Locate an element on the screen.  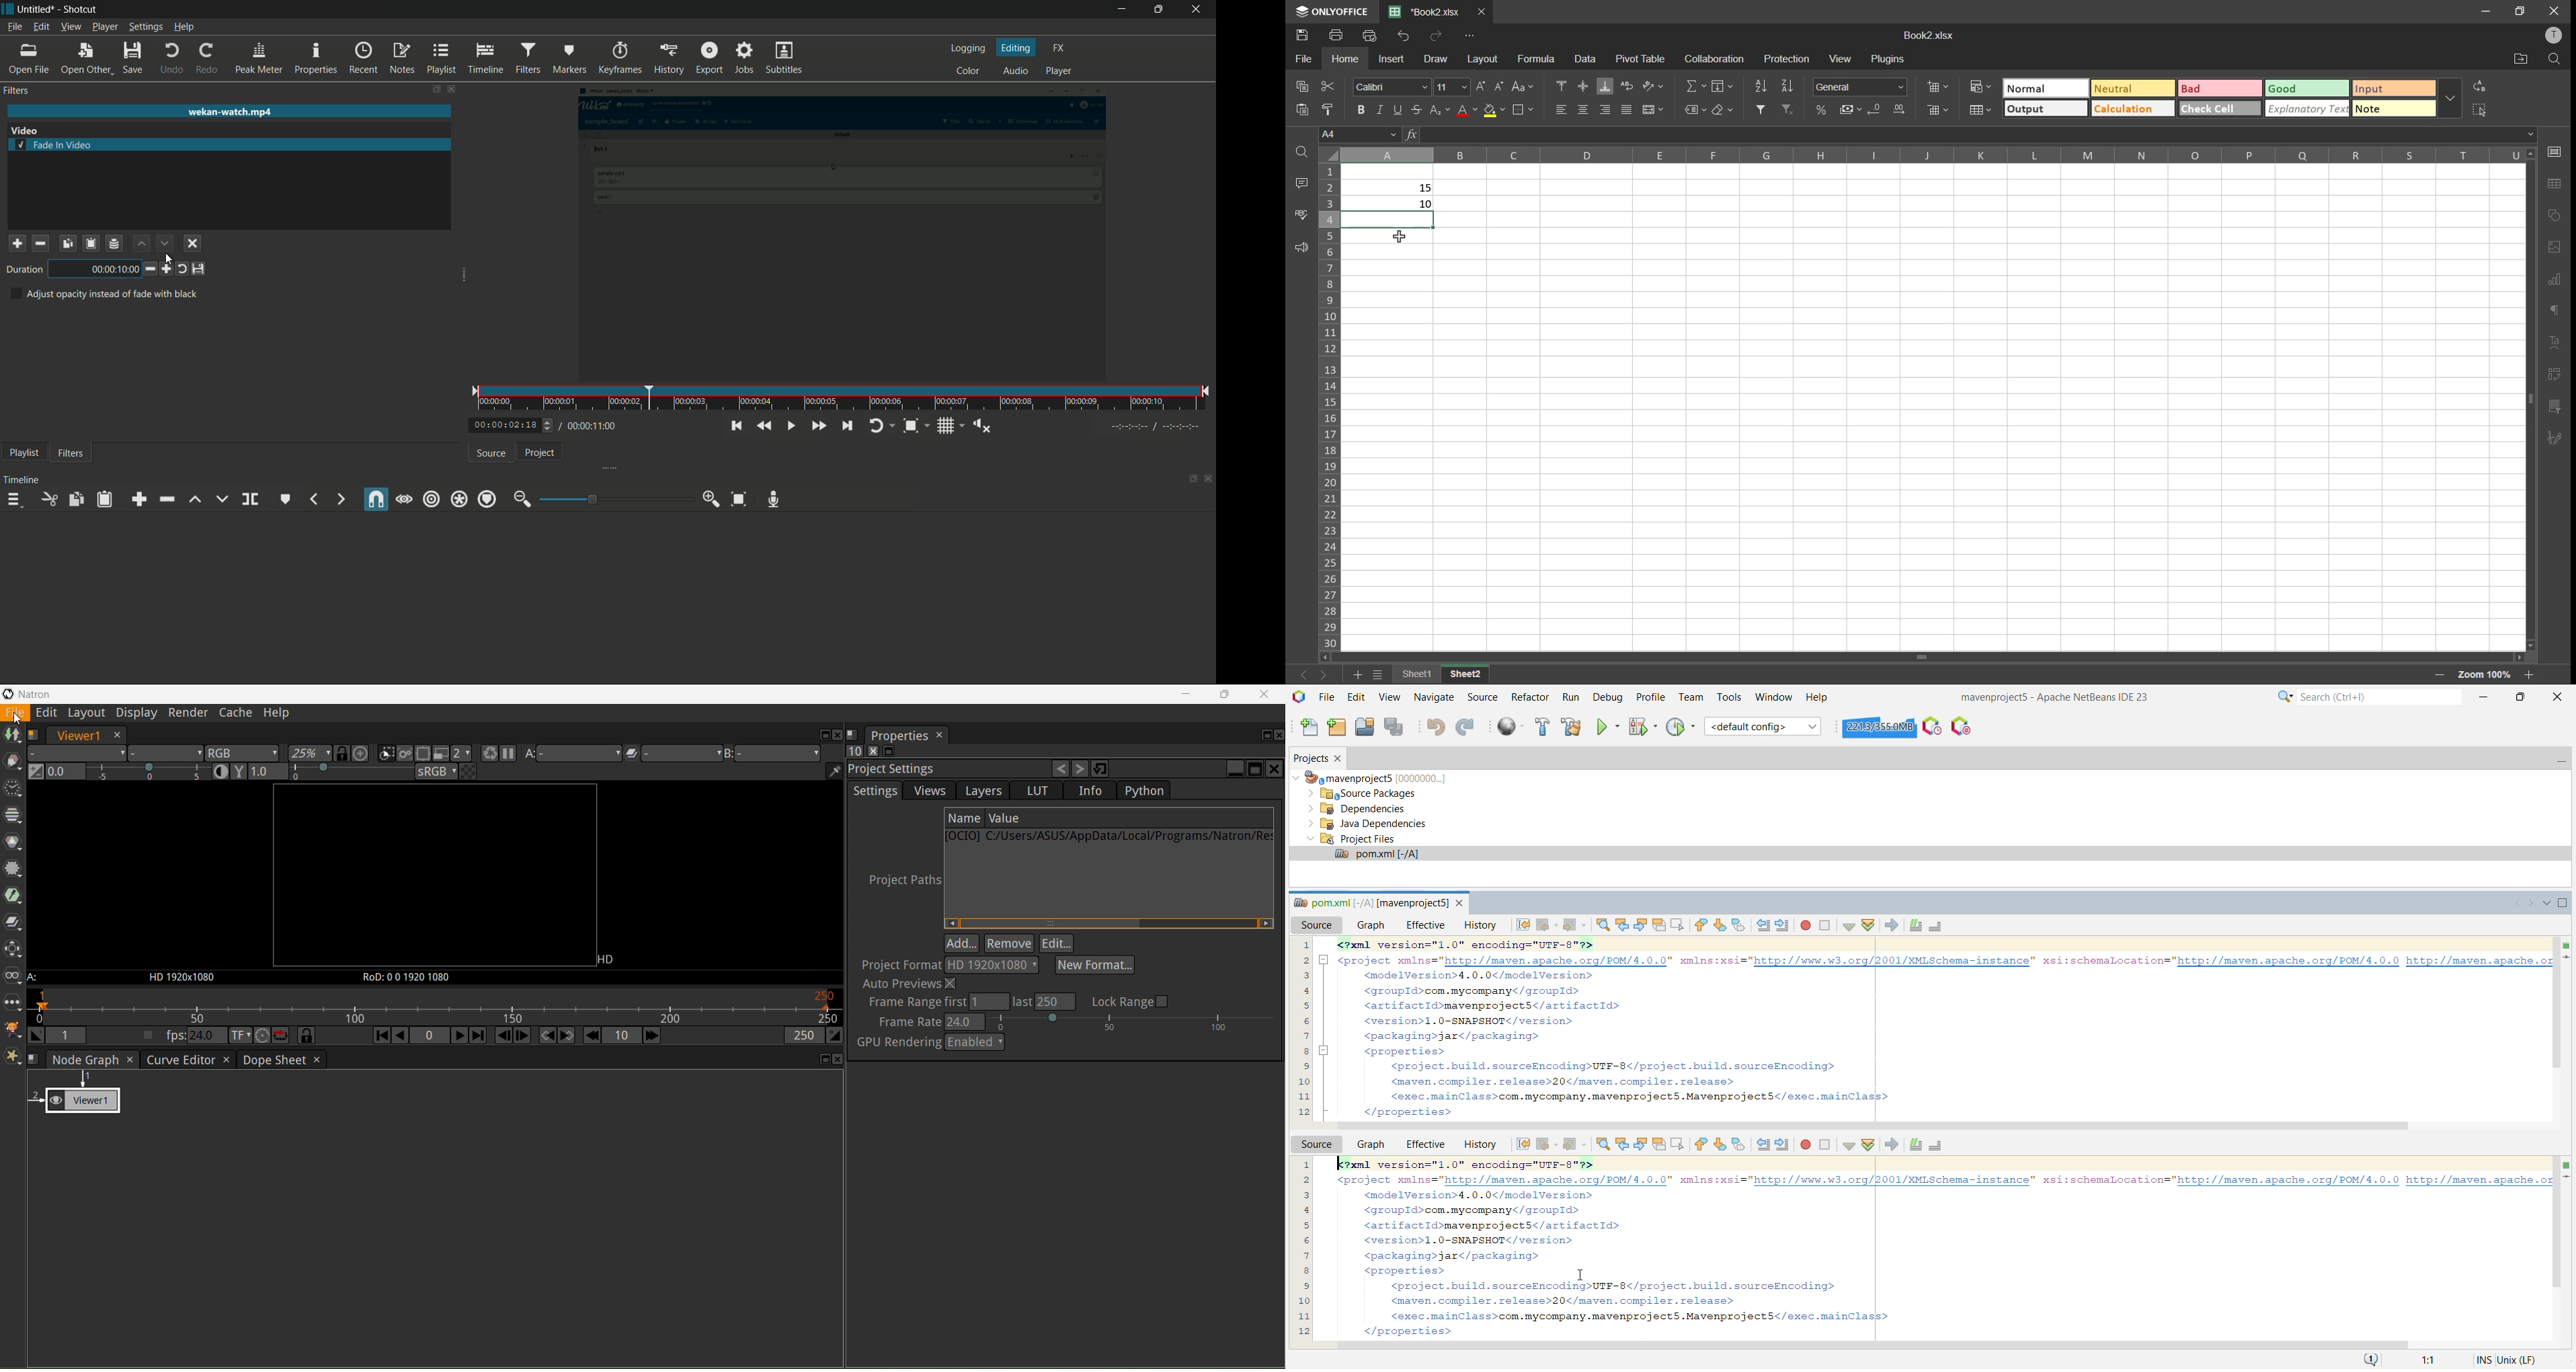
video is located at coordinates (25, 131).